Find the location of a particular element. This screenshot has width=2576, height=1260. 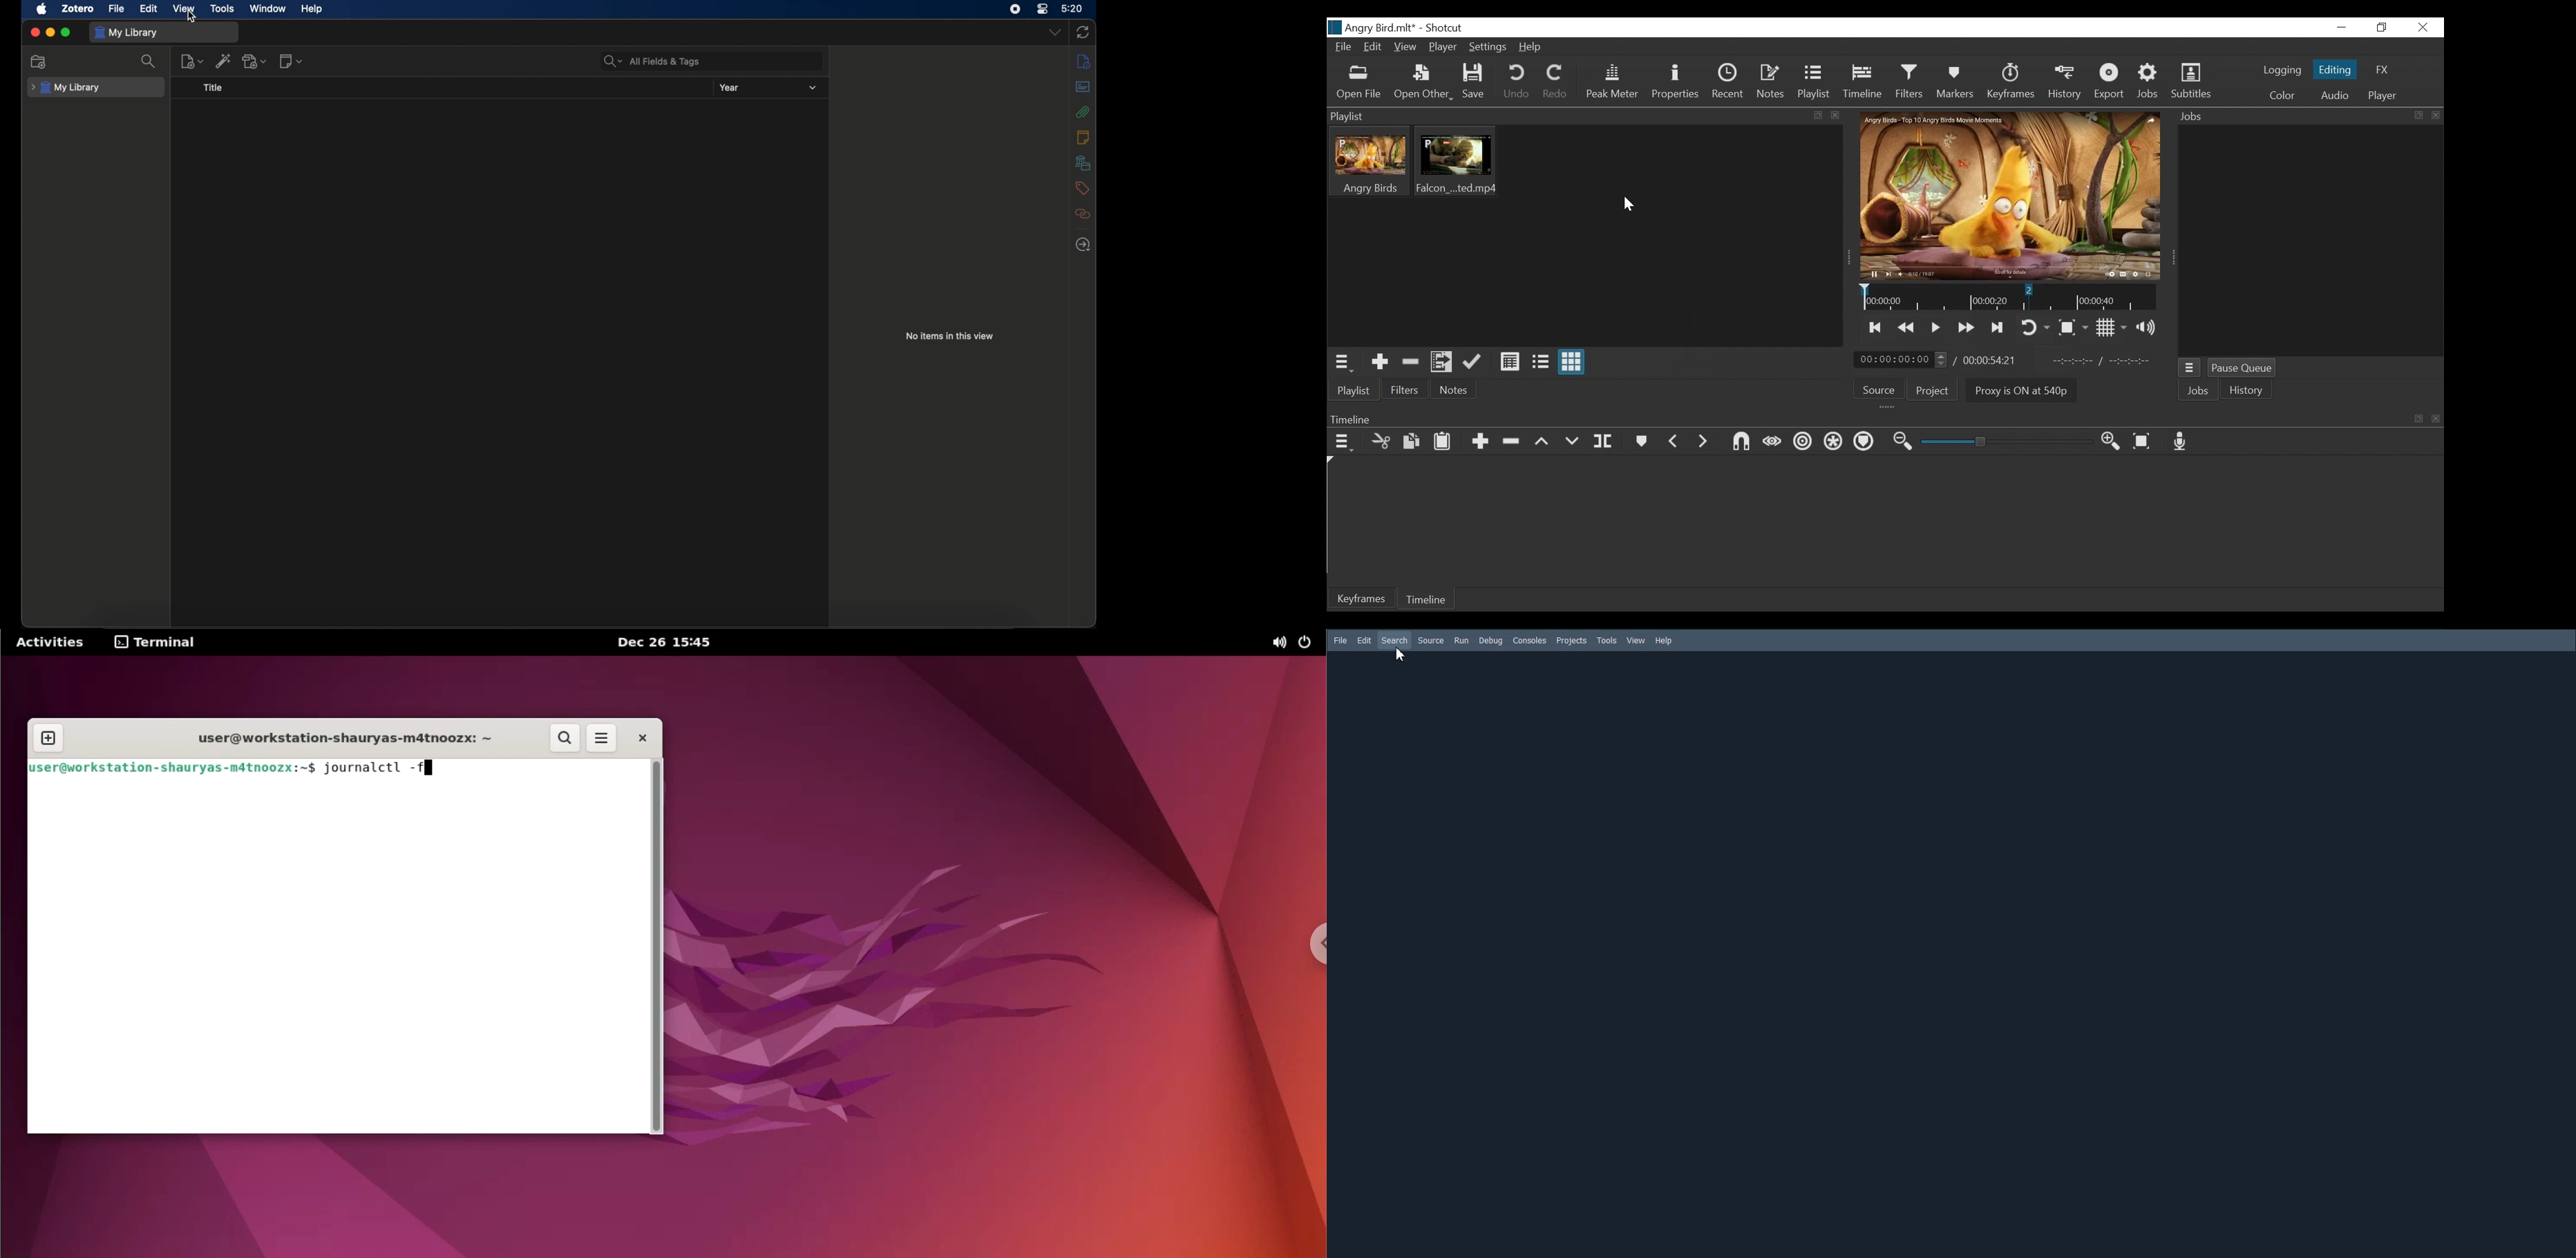

Peak Meter is located at coordinates (1614, 83).